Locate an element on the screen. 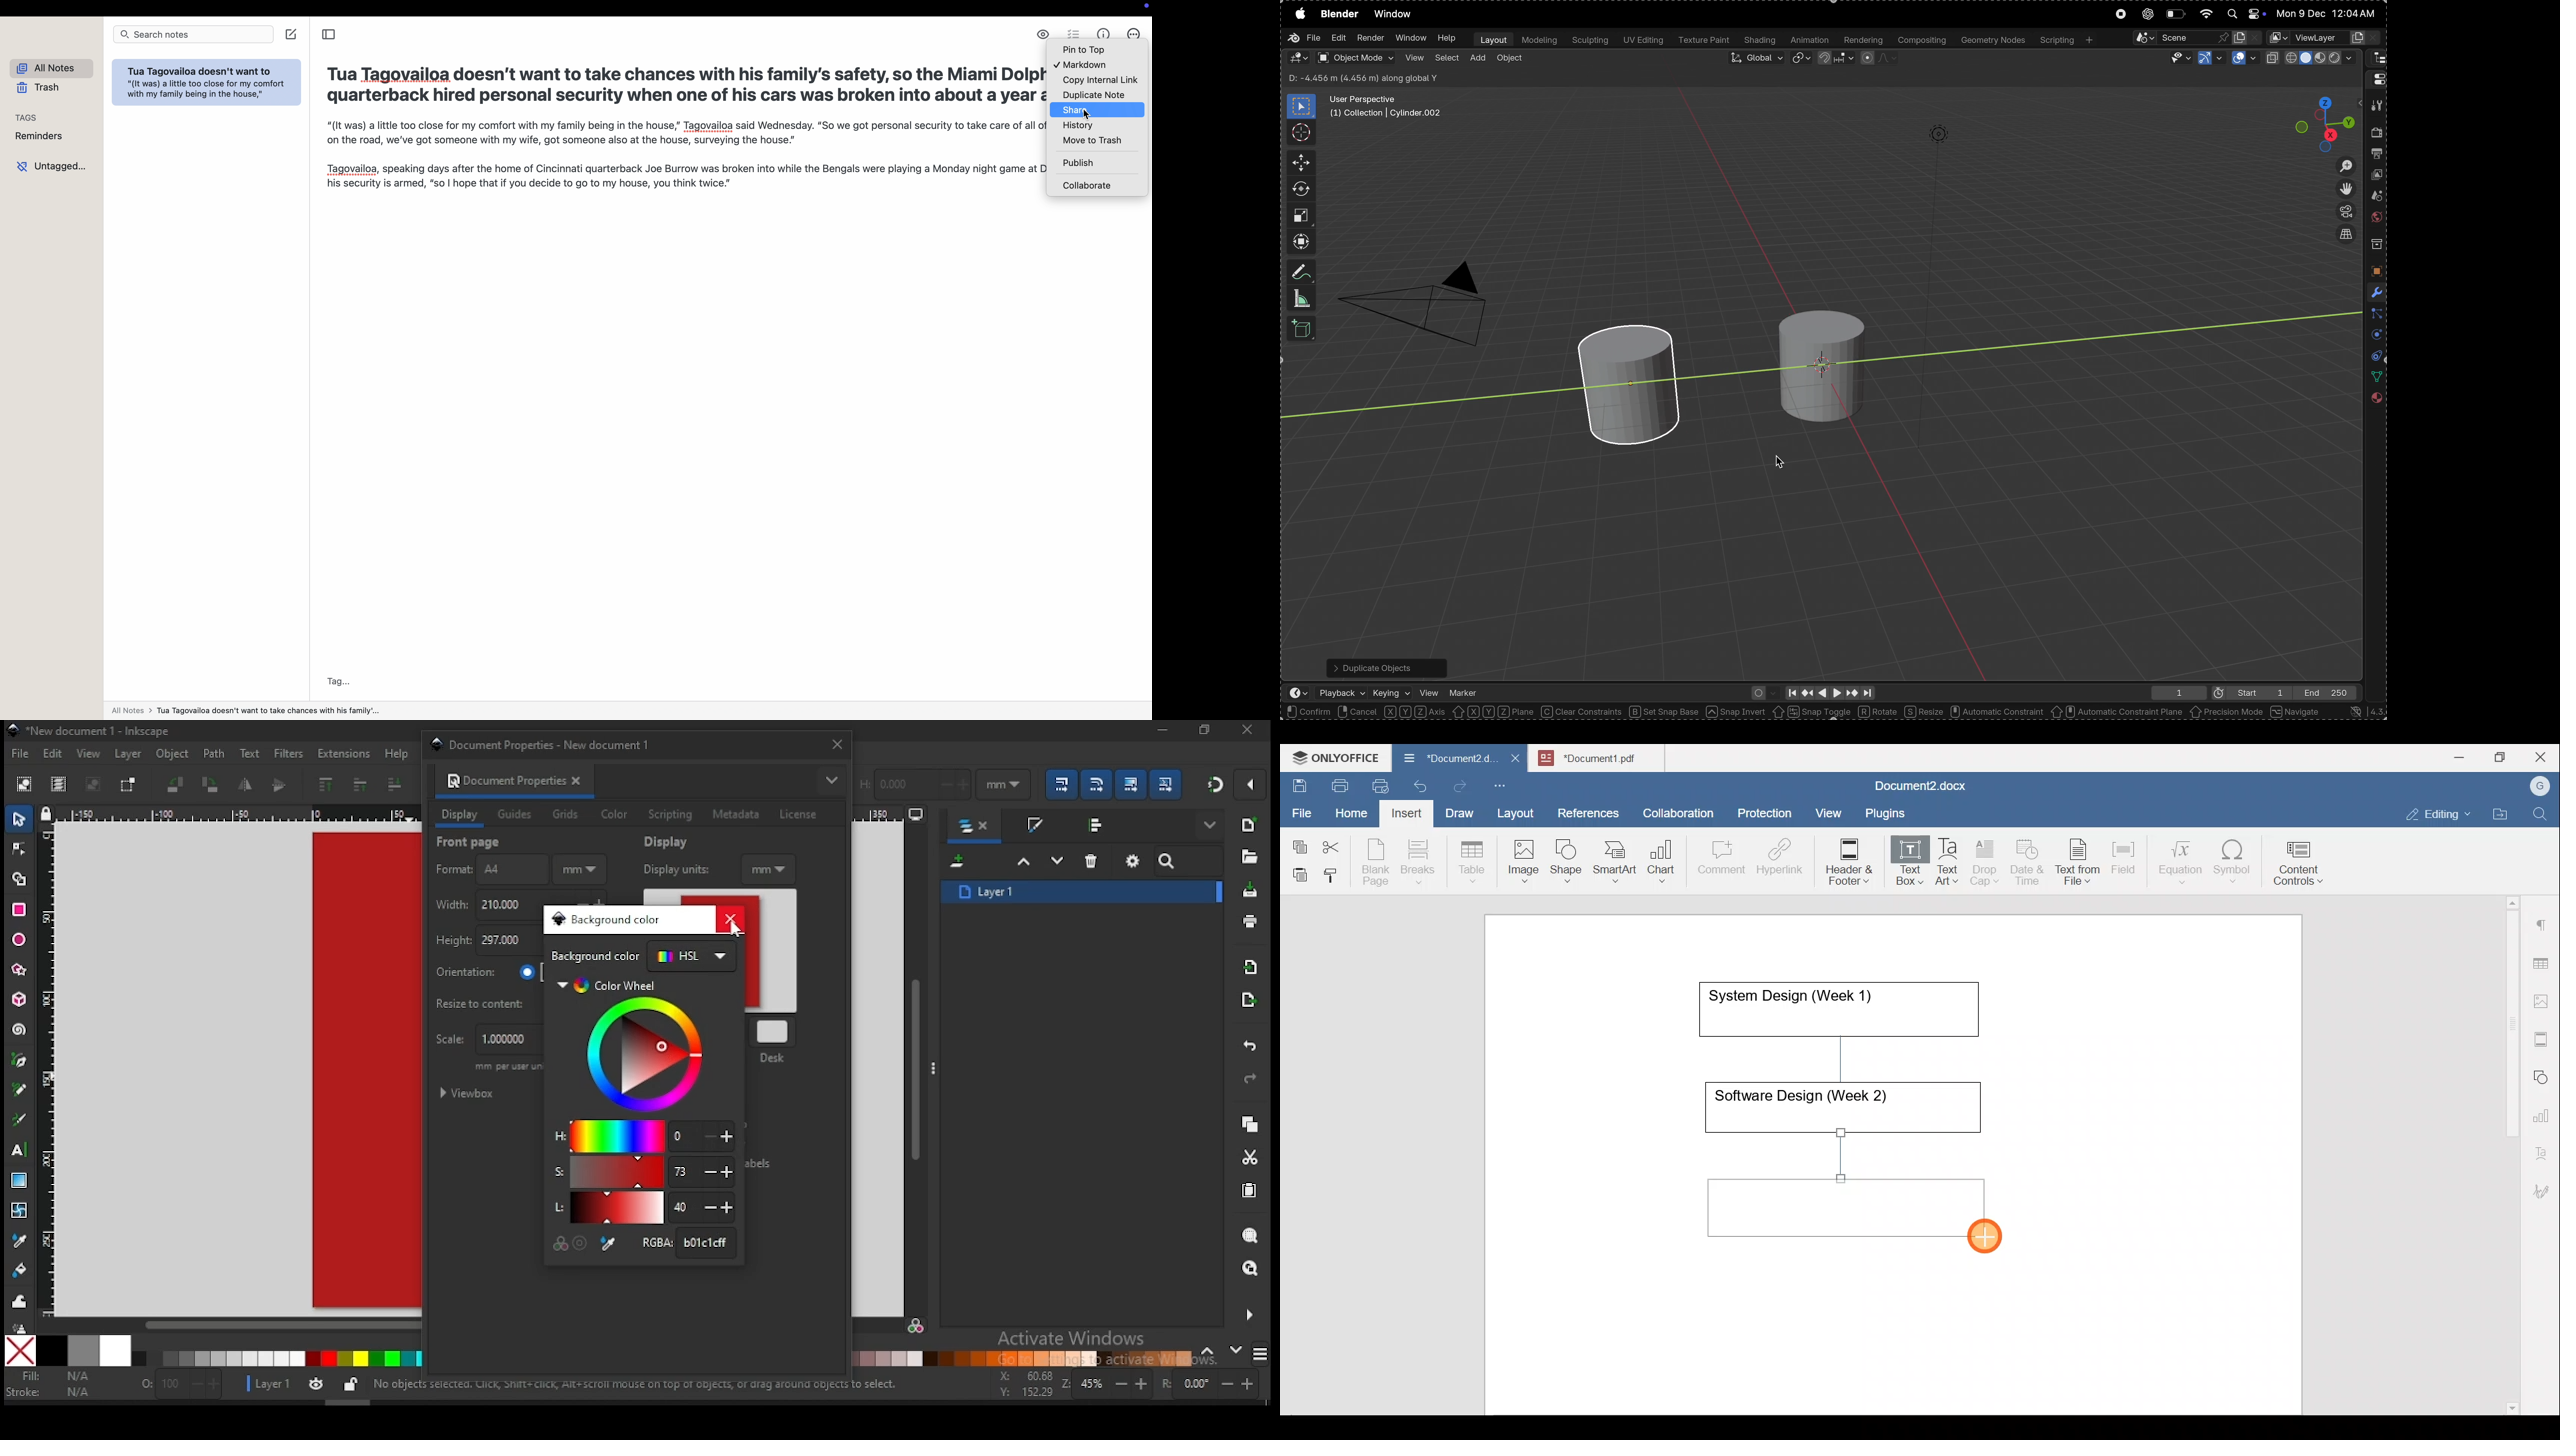 The width and height of the screenshot is (2576, 1456). SmartArt is located at coordinates (1613, 859).